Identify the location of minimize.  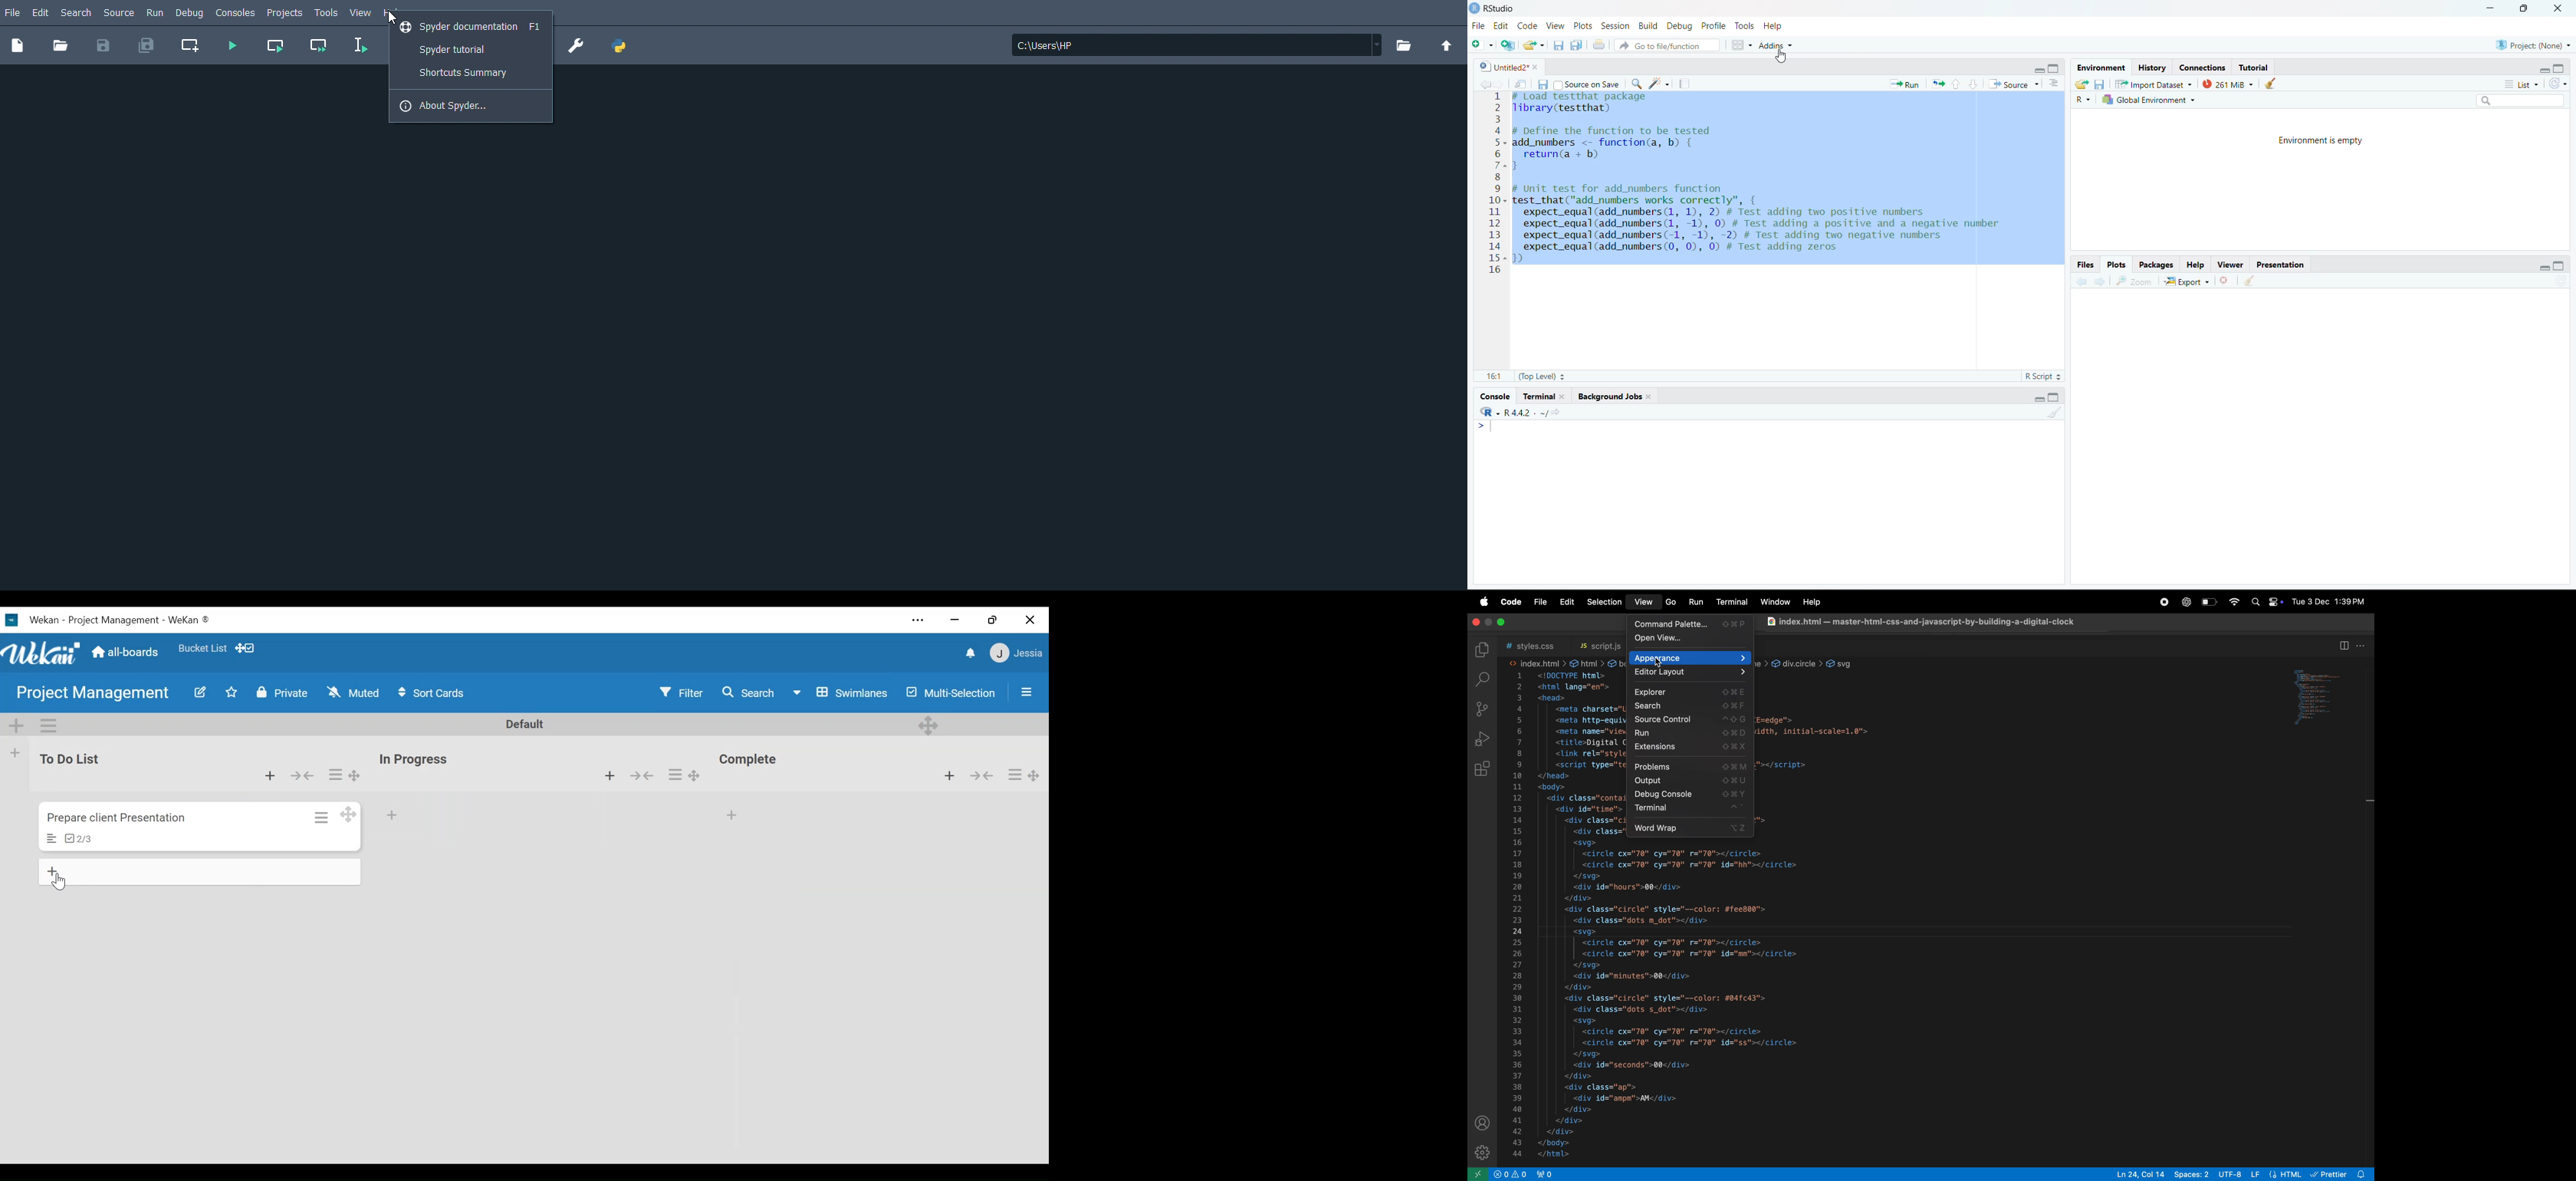
(2039, 398).